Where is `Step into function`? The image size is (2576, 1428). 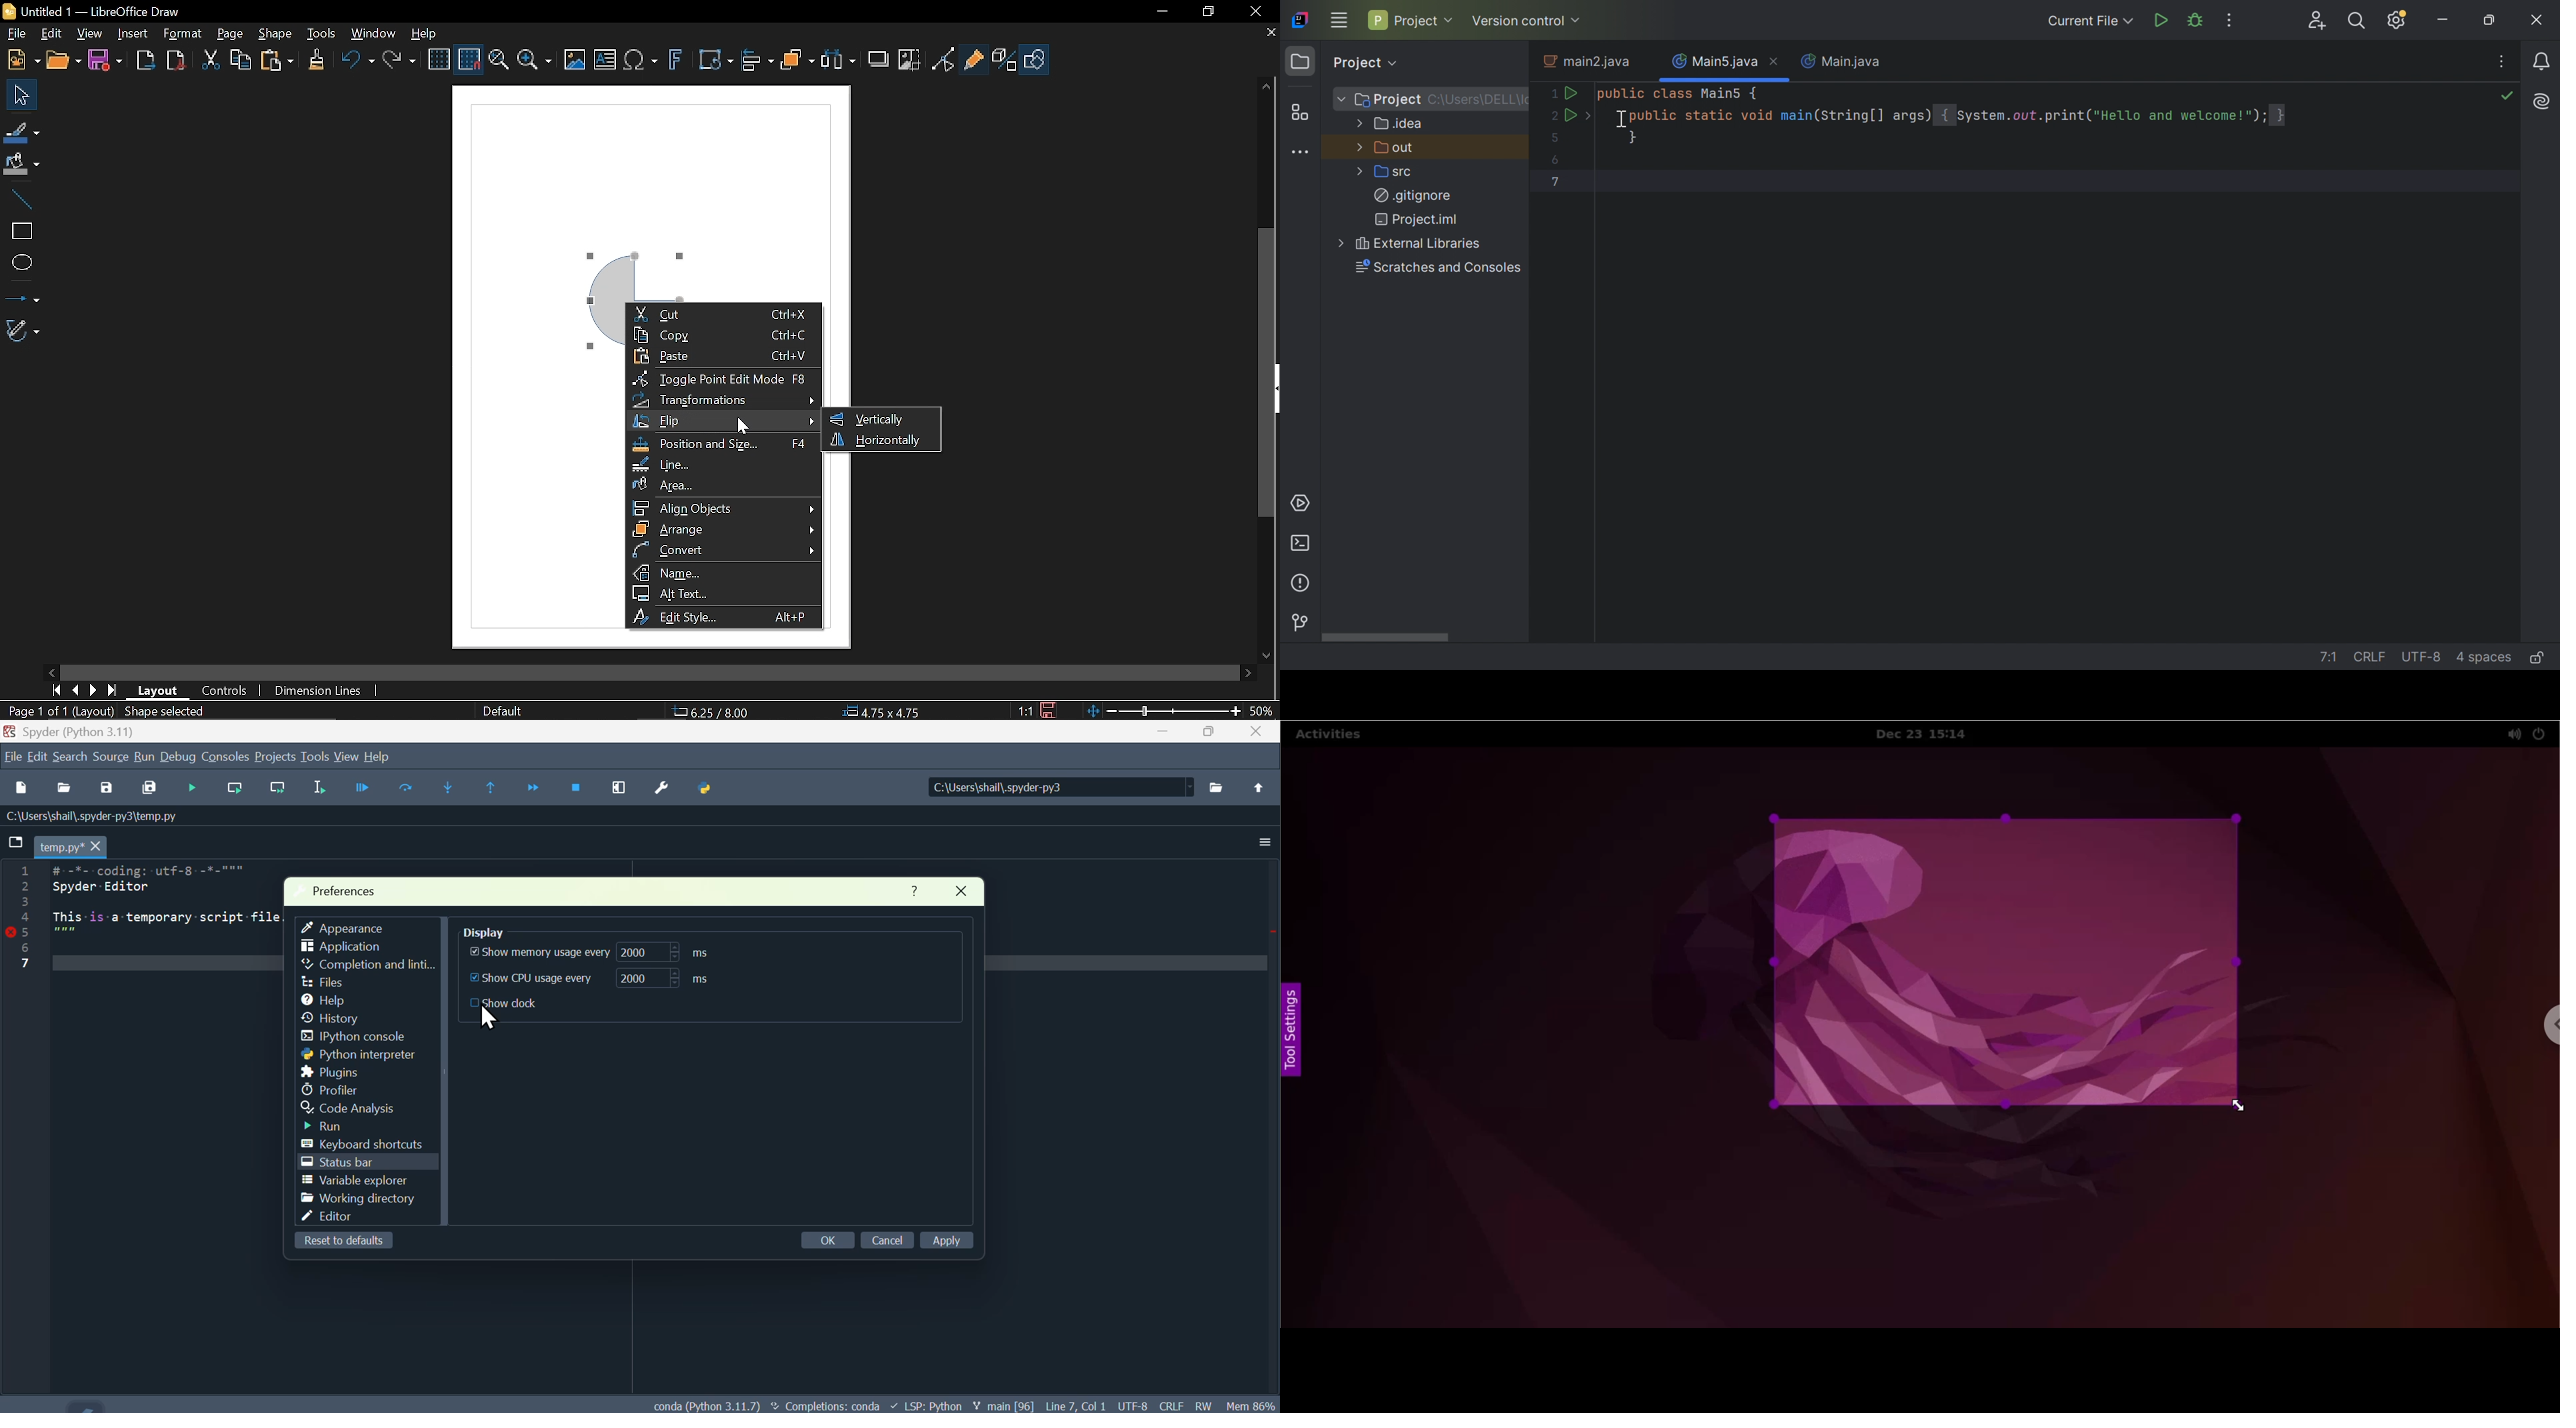 Step into function is located at coordinates (449, 786).